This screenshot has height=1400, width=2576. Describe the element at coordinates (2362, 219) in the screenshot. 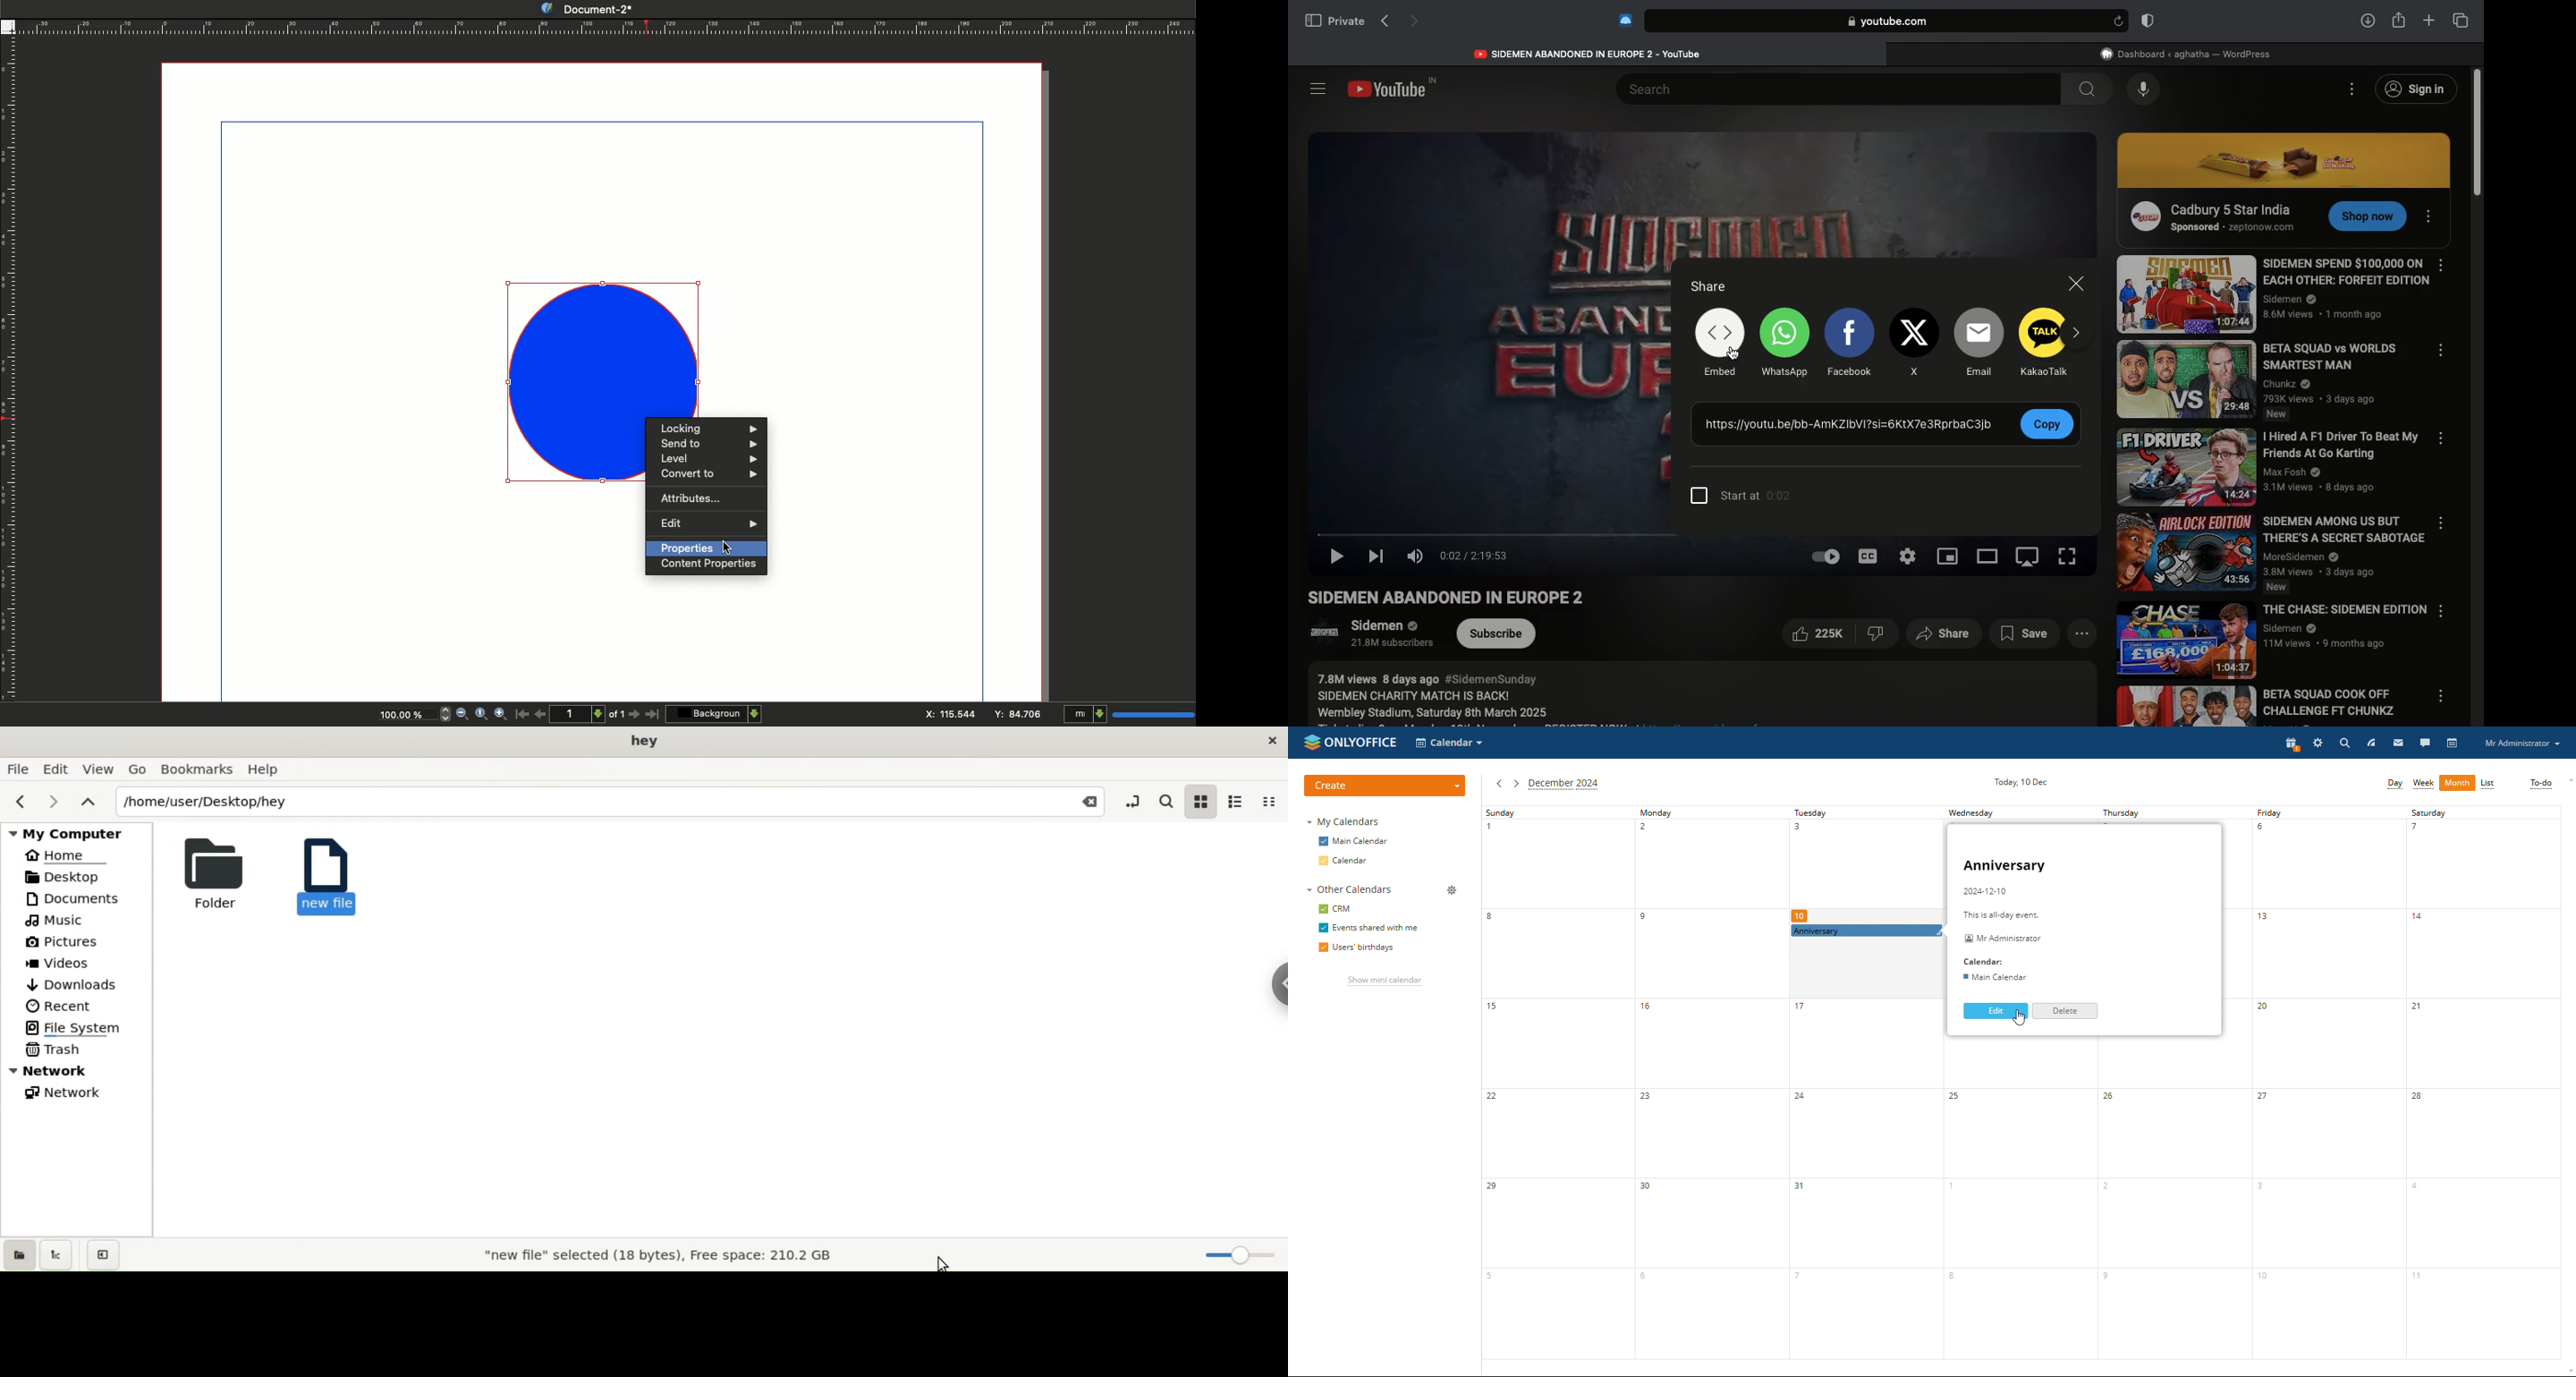

I see `CTA` at that location.